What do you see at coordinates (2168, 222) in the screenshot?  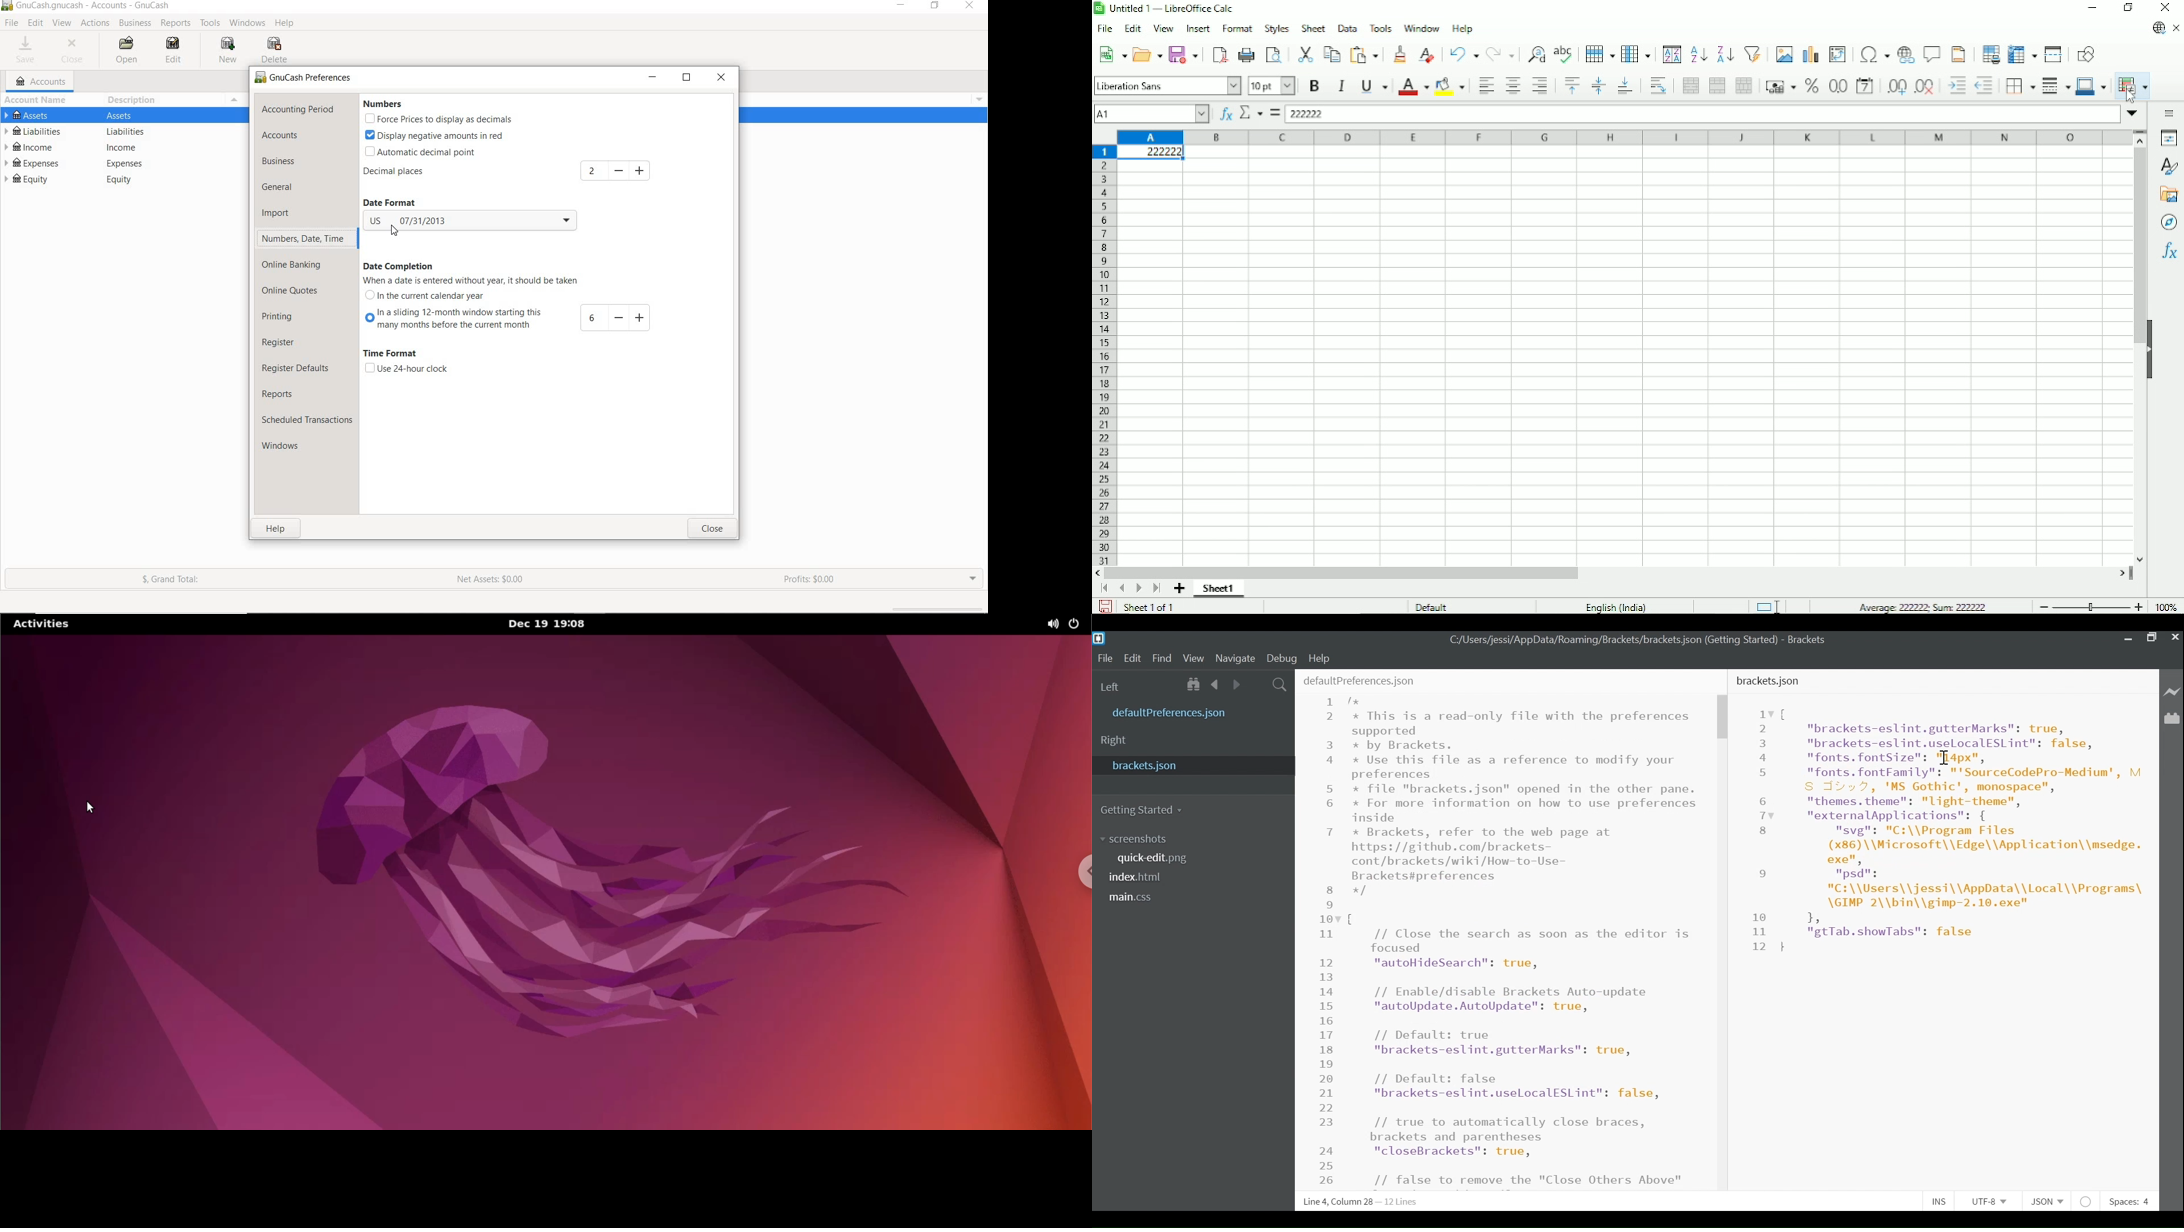 I see `Navigator` at bounding box center [2168, 222].